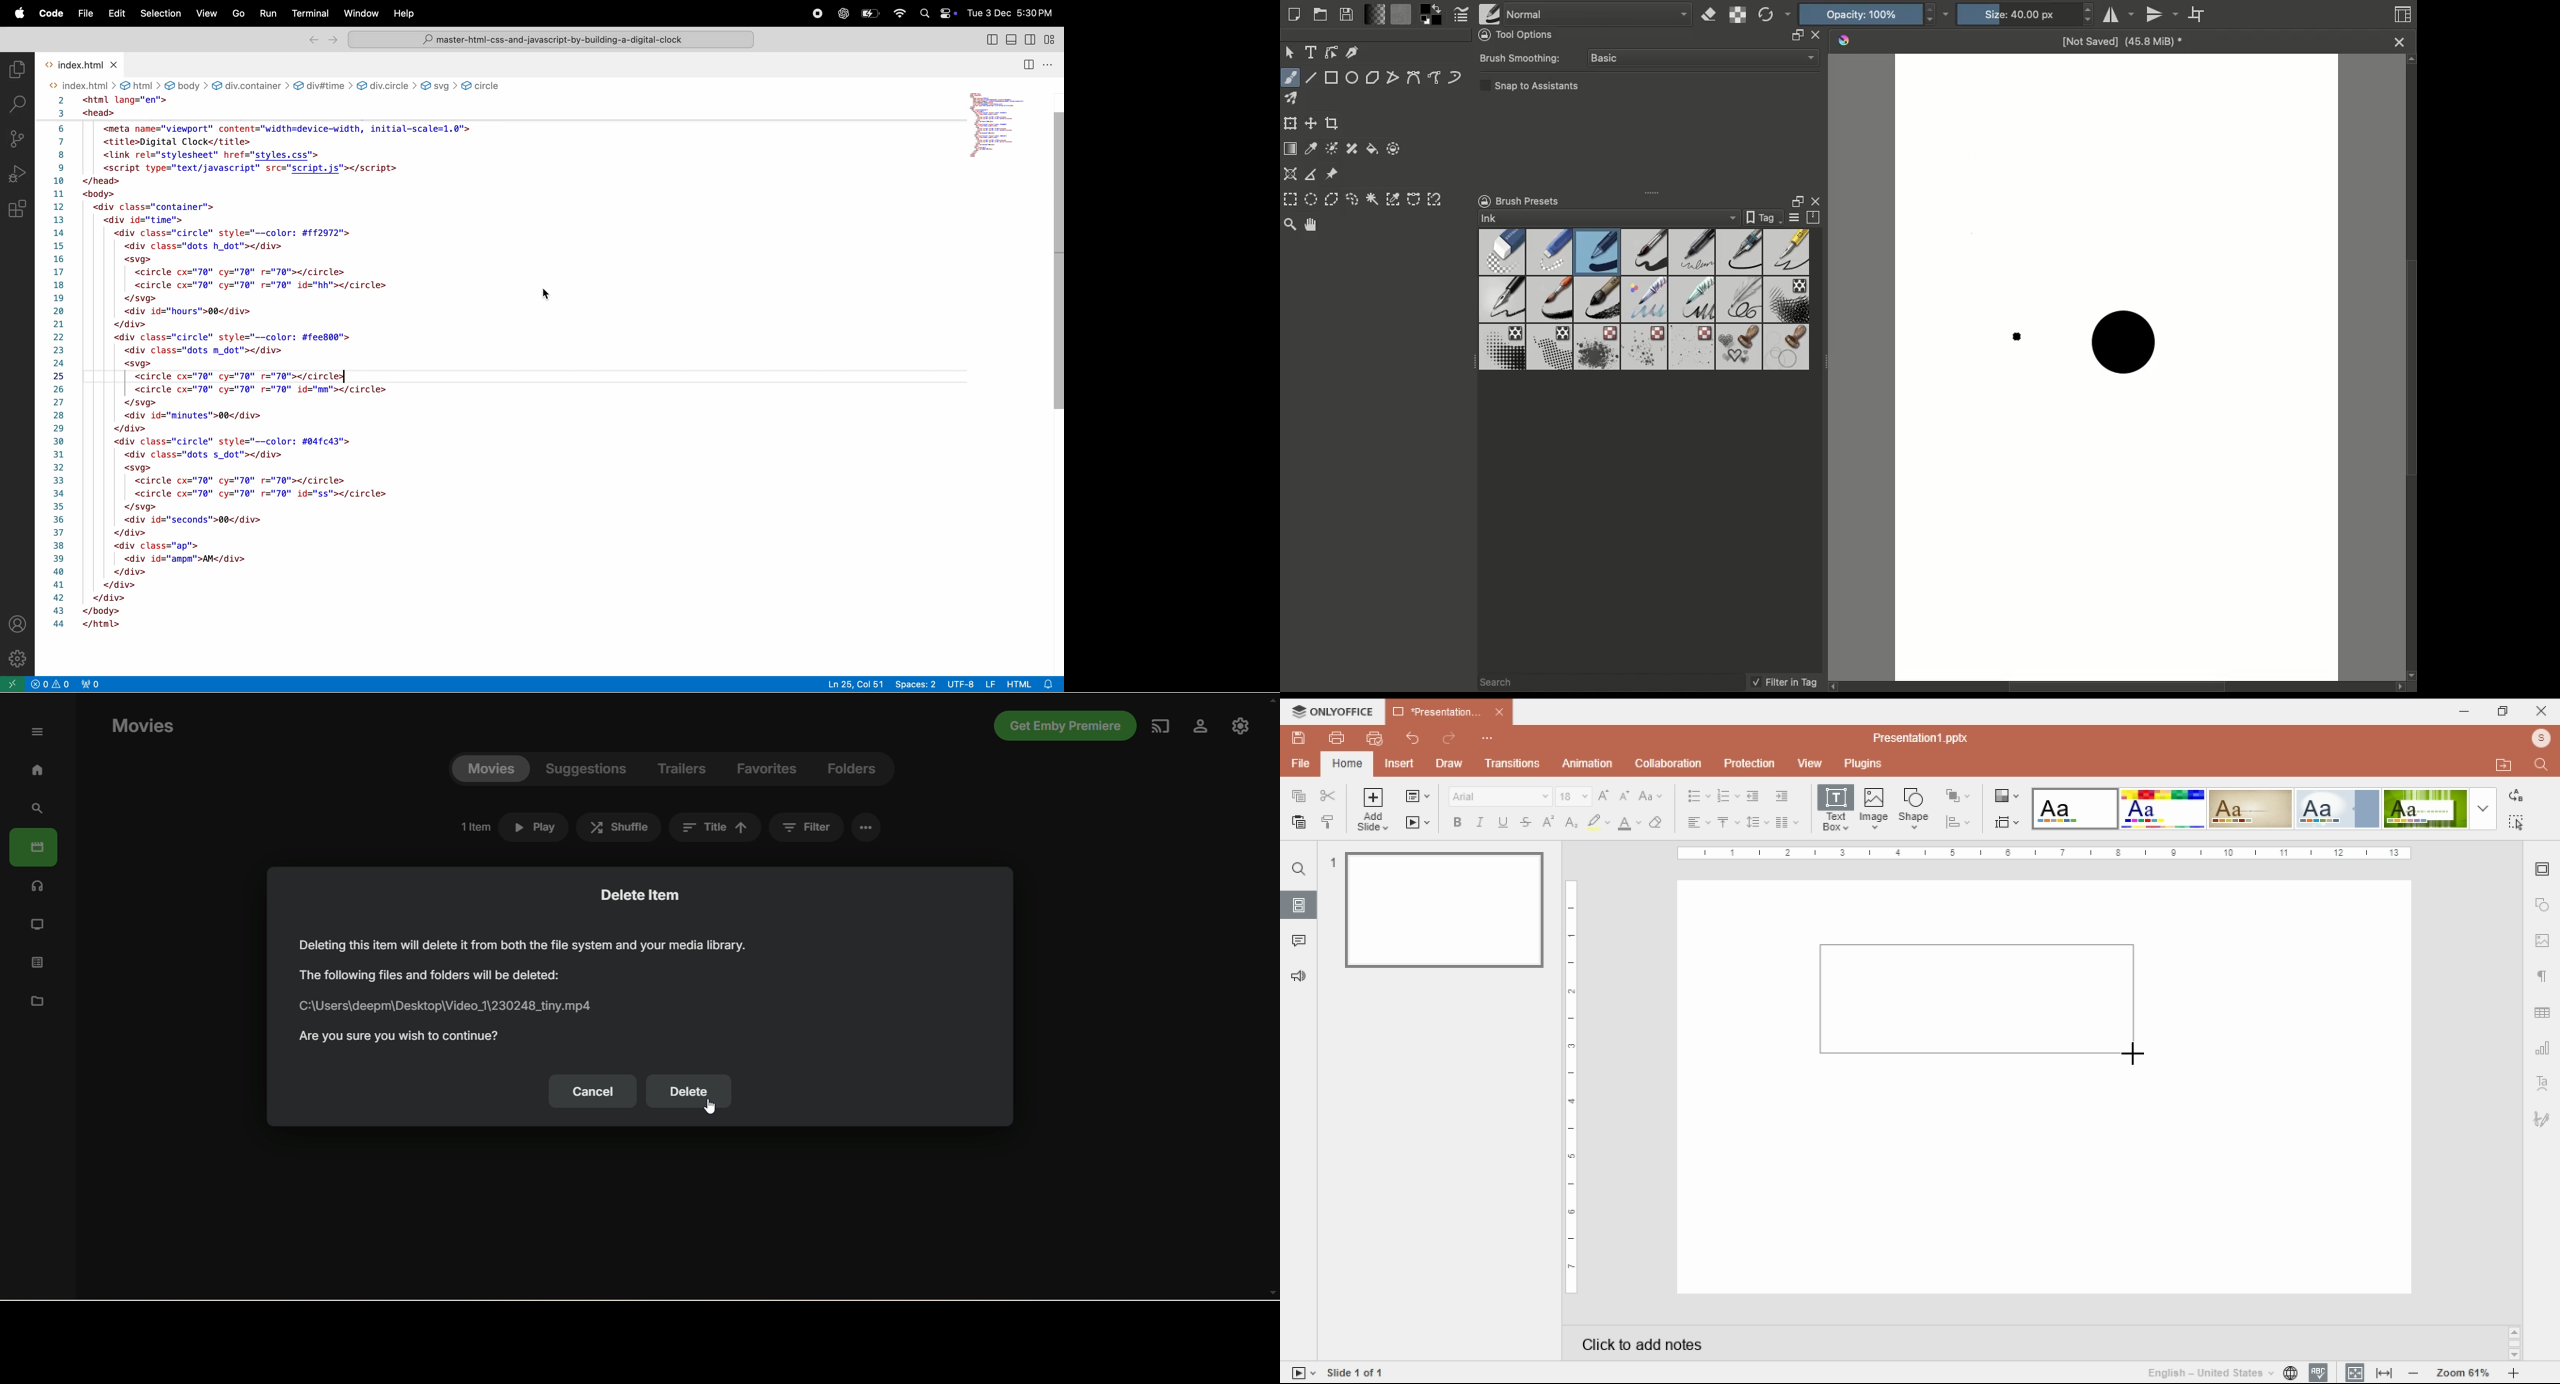  What do you see at coordinates (1810, 763) in the screenshot?
I see `view` at bounding box center [1810, 763].